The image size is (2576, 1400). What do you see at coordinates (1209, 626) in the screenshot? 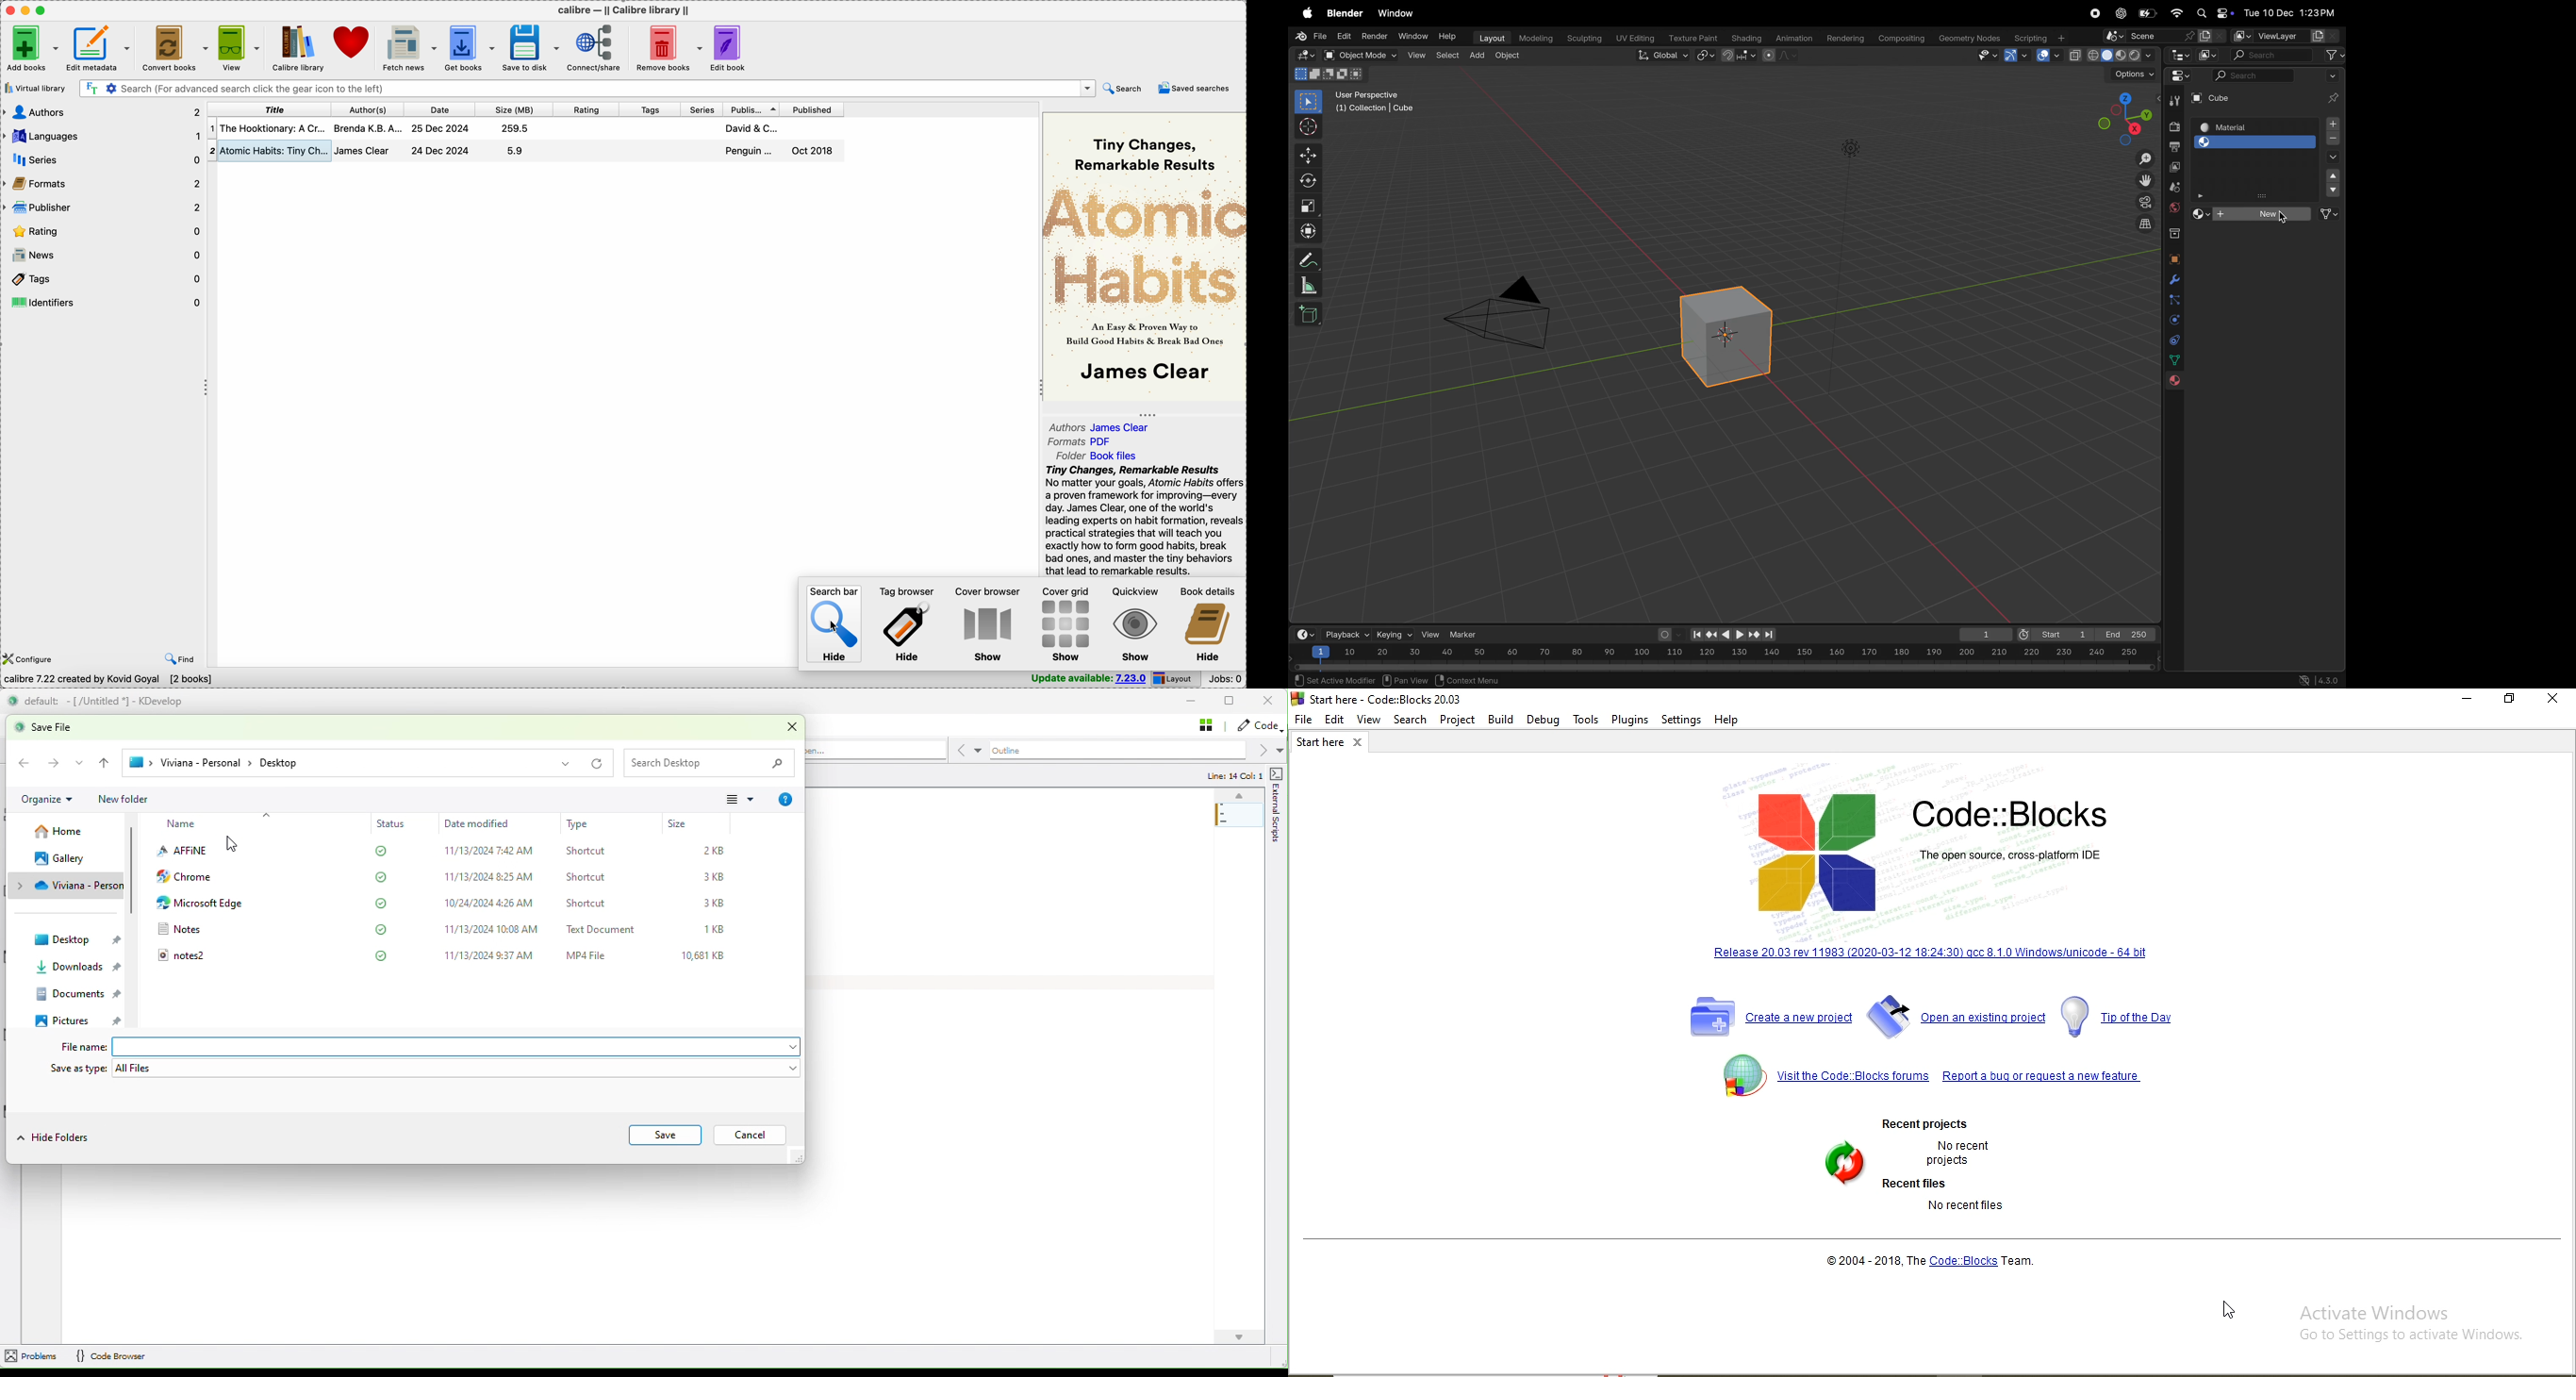
I see `hide book details` at bounding box center [1209, 626].